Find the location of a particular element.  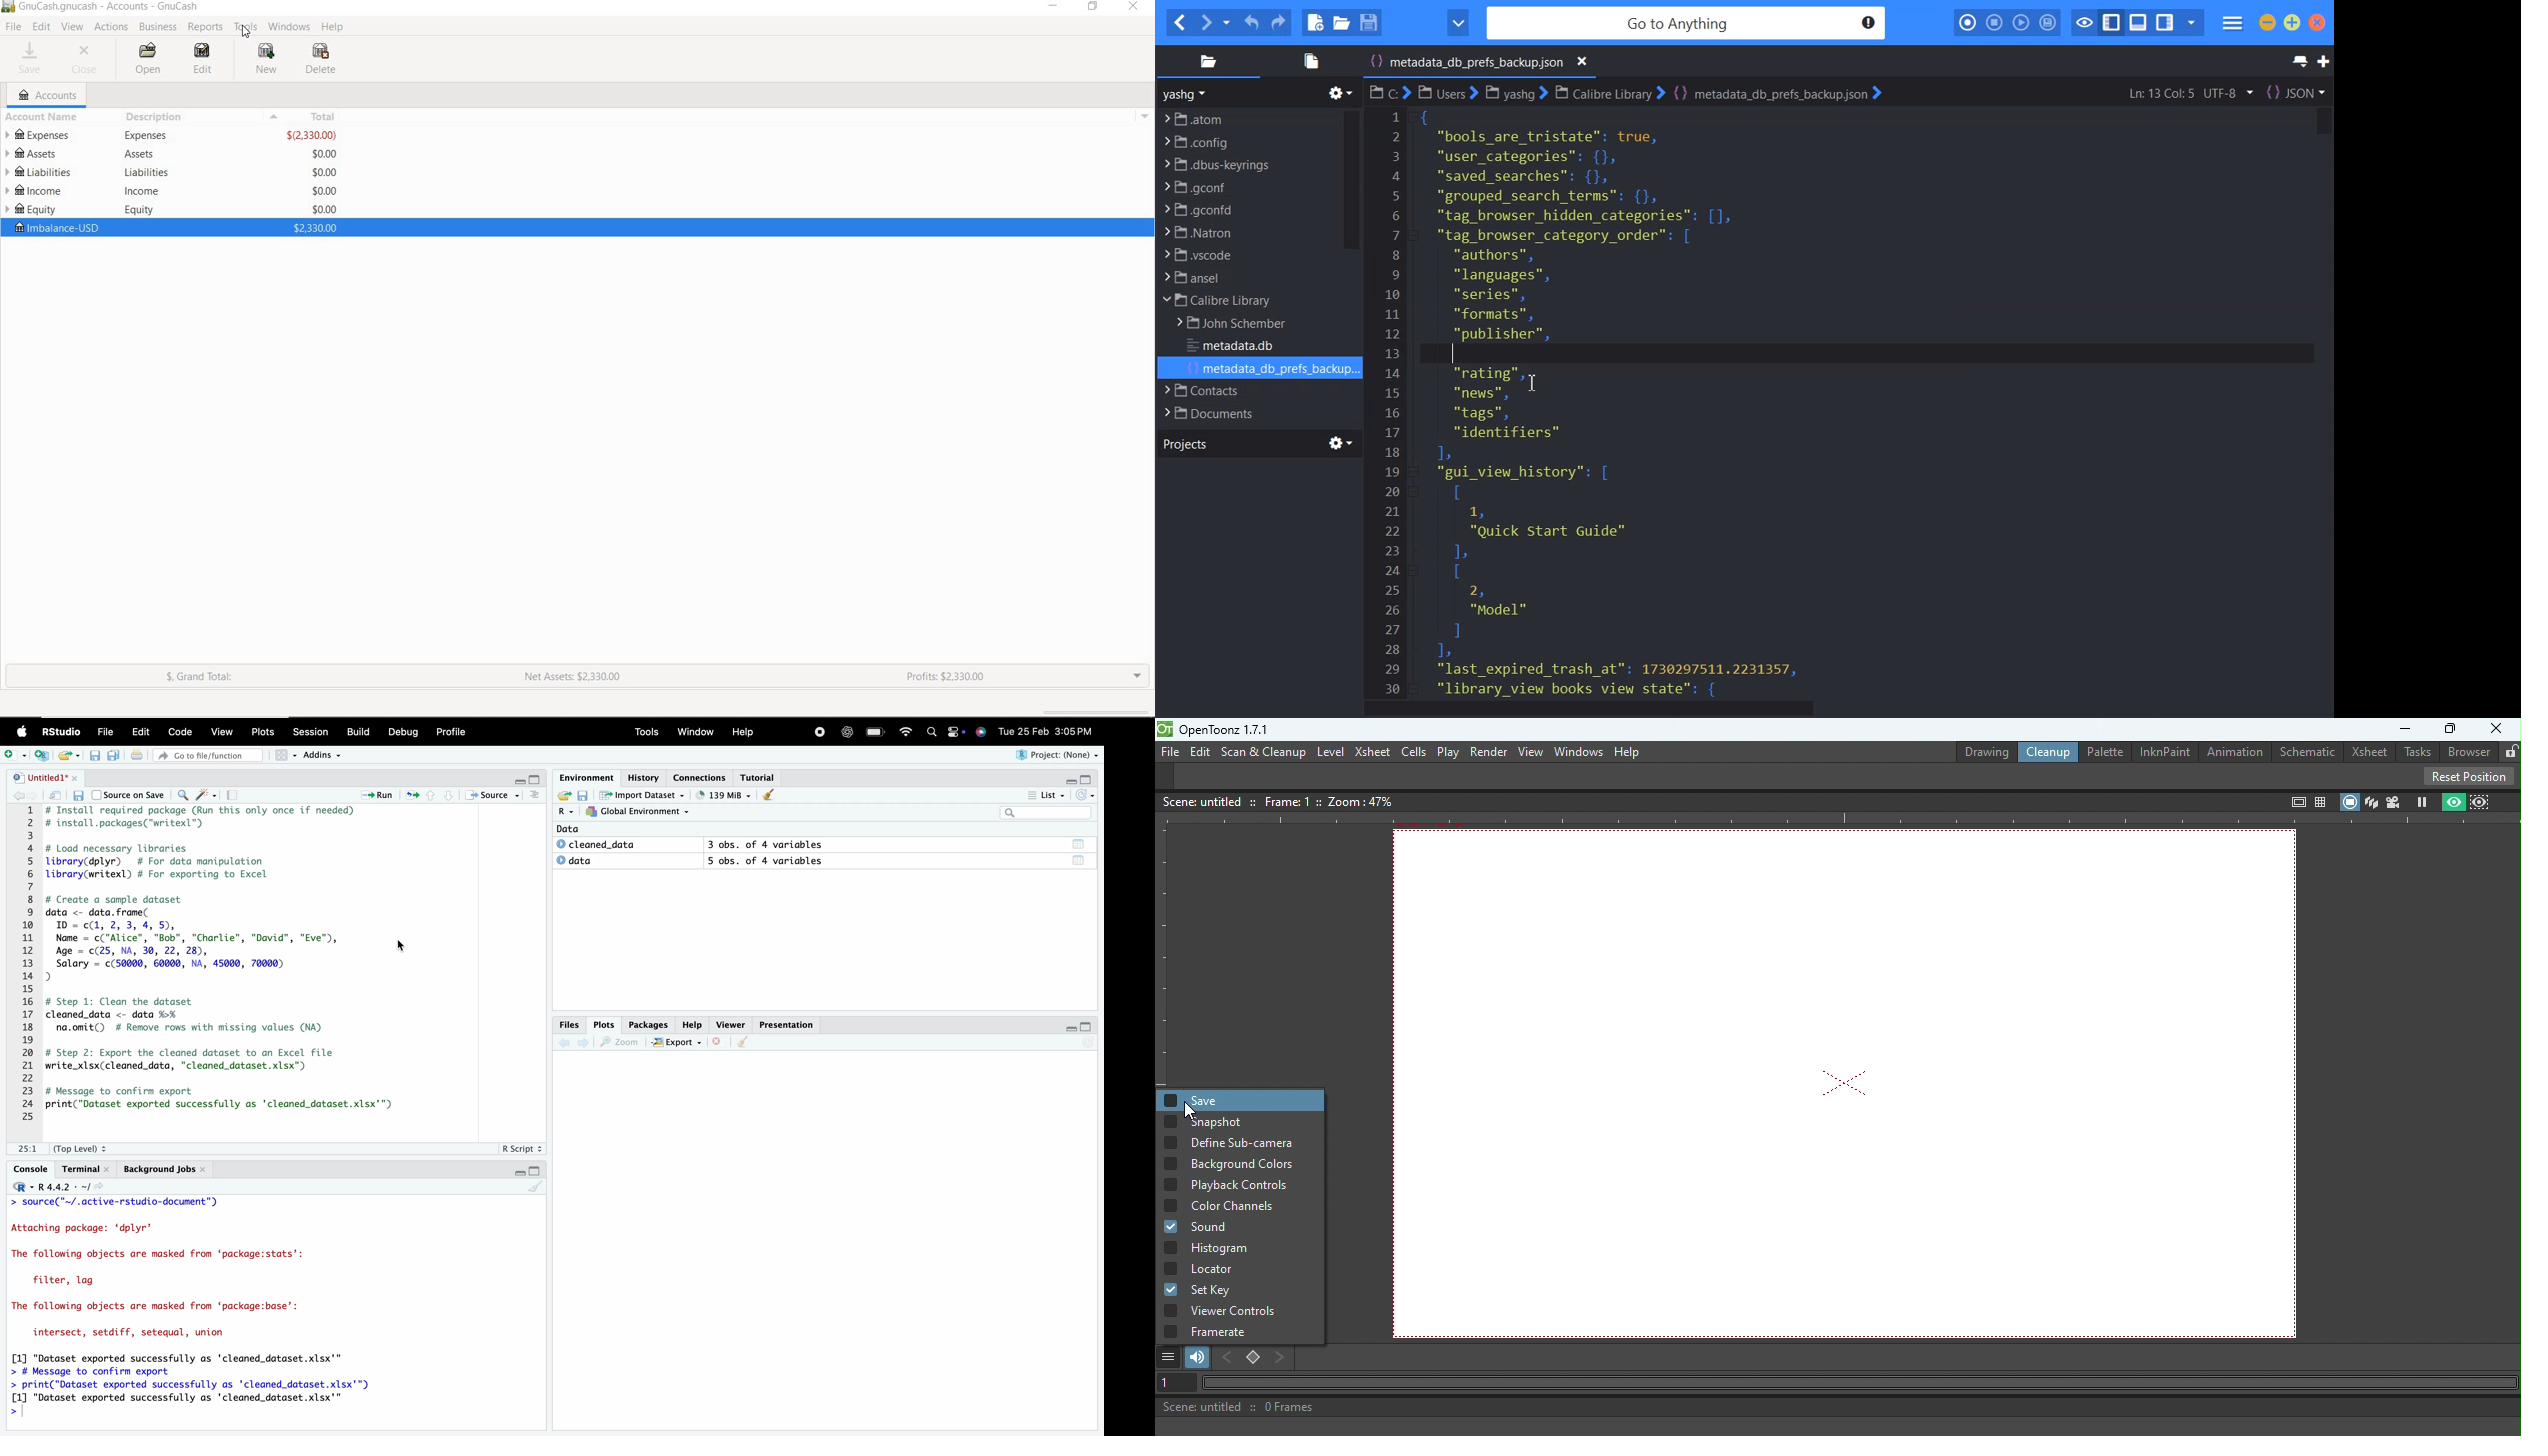

Files is located at coordinates (570, 1024).